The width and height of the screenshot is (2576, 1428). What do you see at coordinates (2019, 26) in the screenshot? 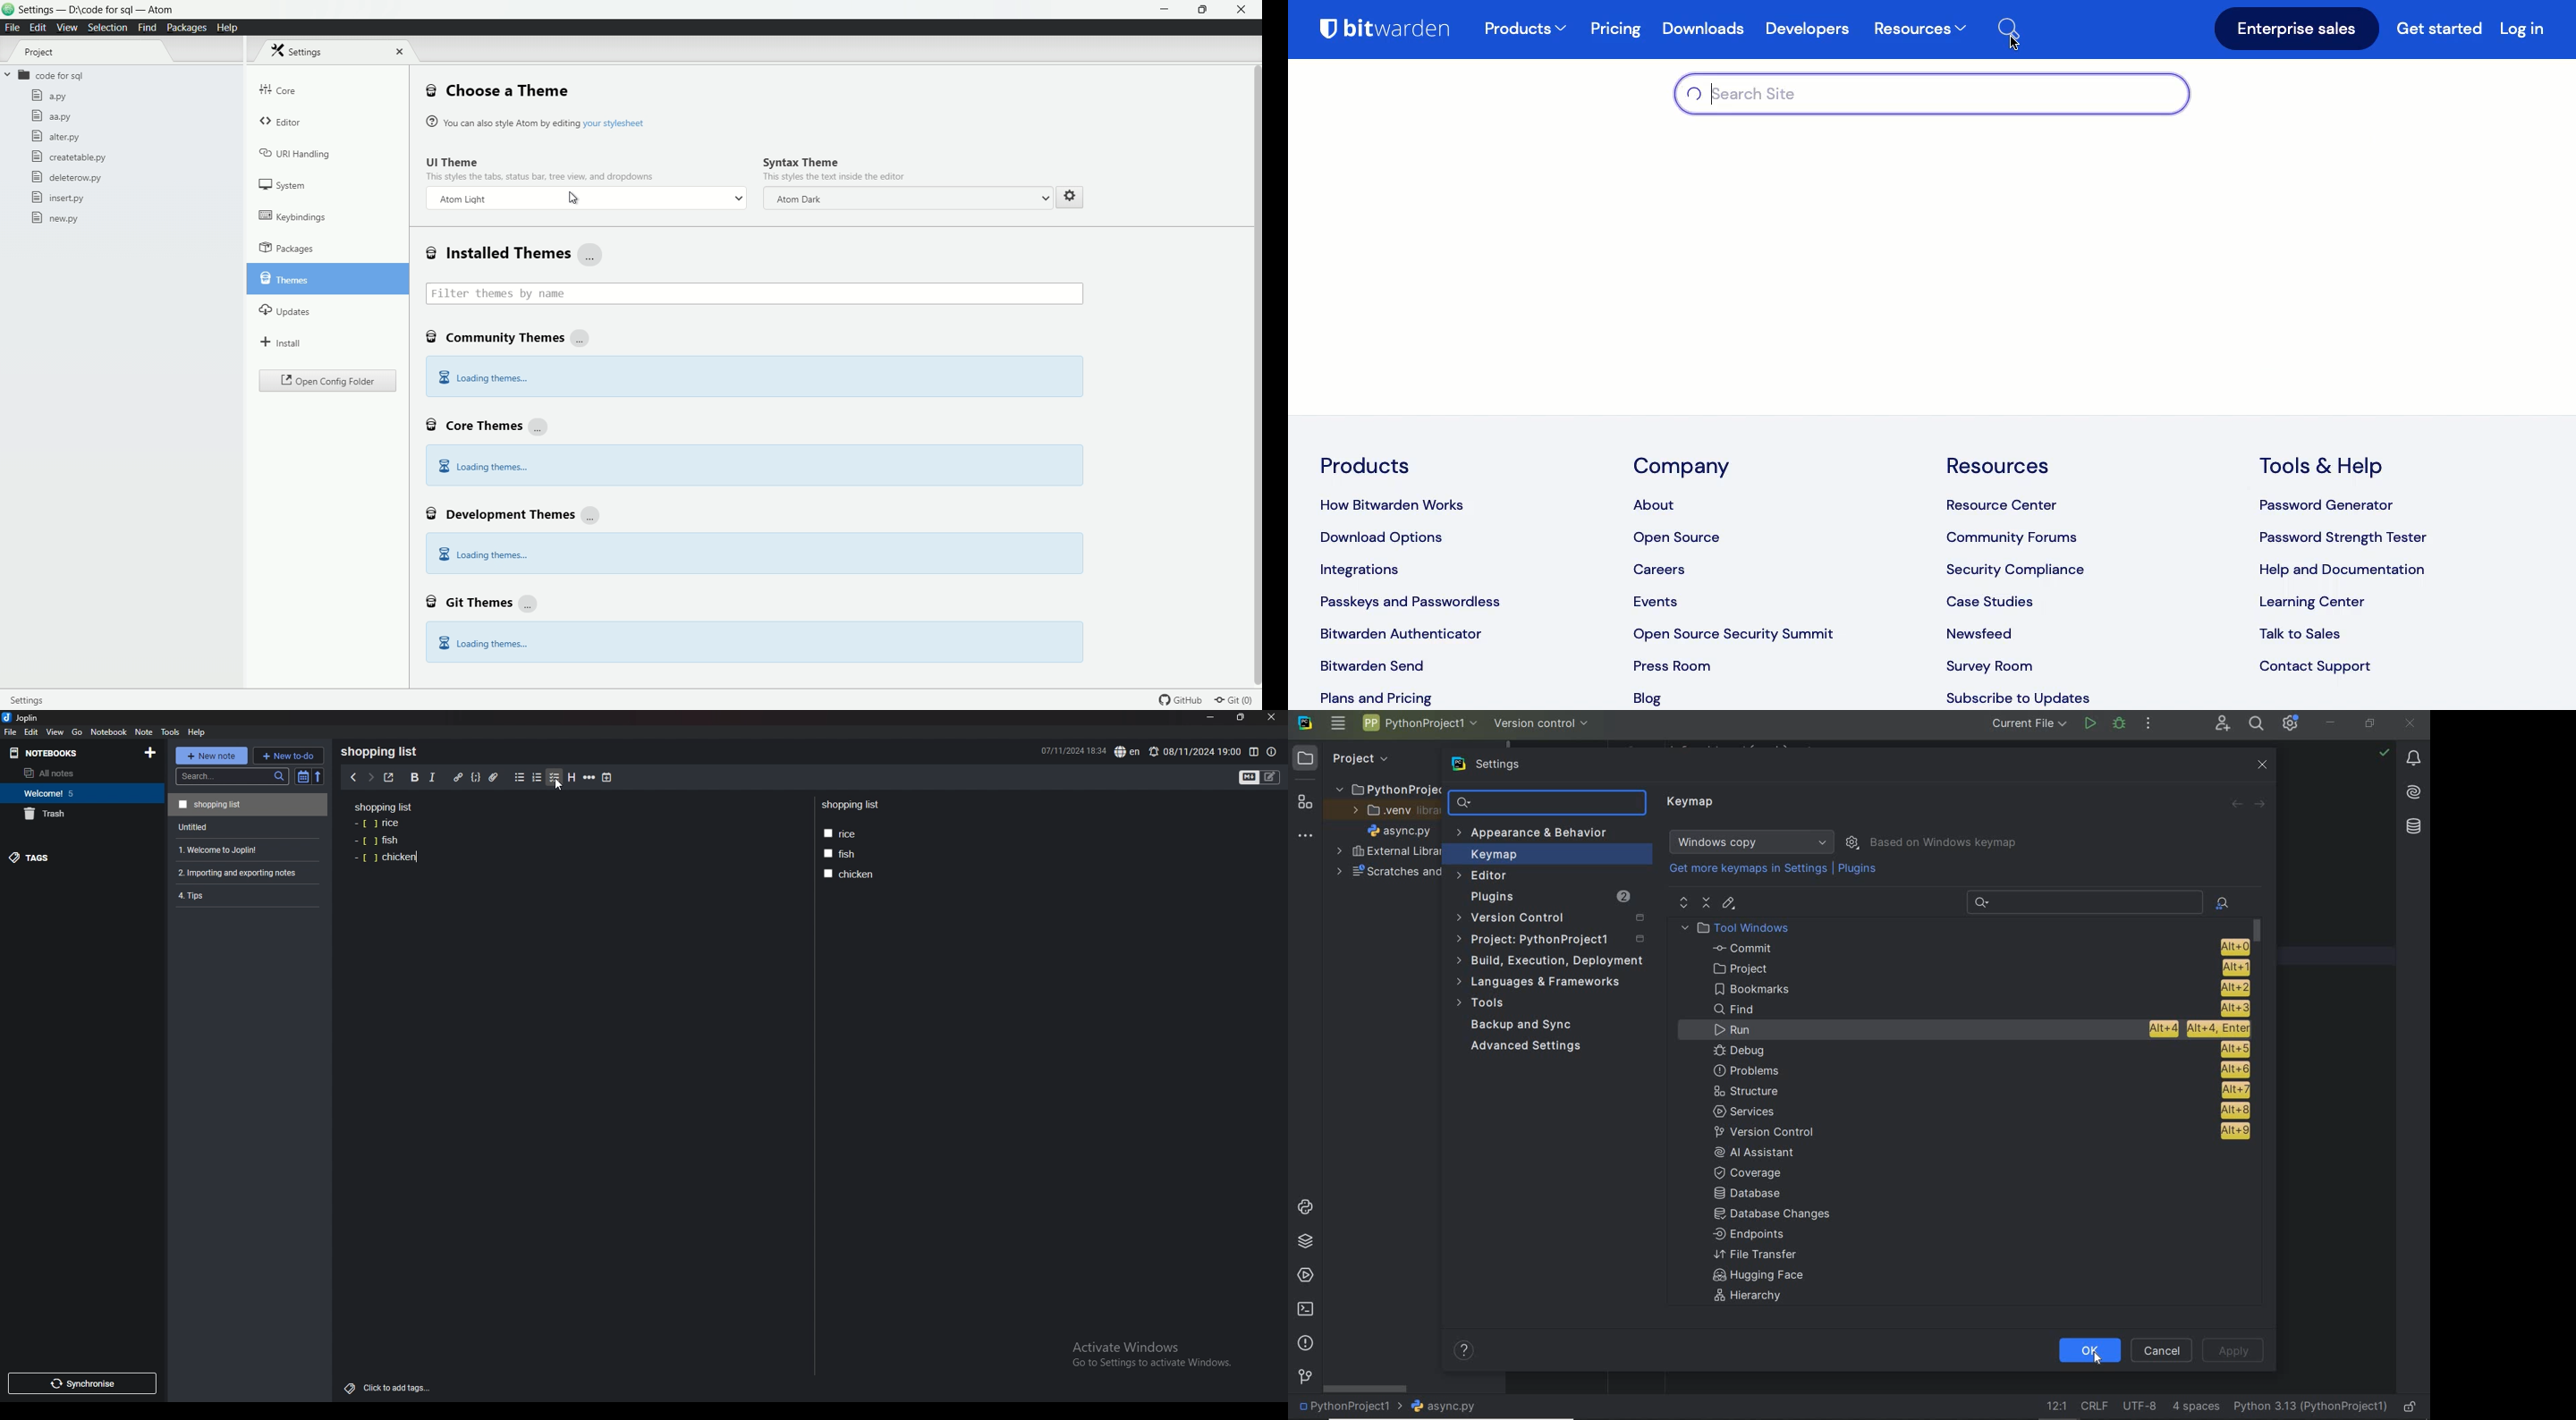
I see `Search` at bounding box center [2019, 26].